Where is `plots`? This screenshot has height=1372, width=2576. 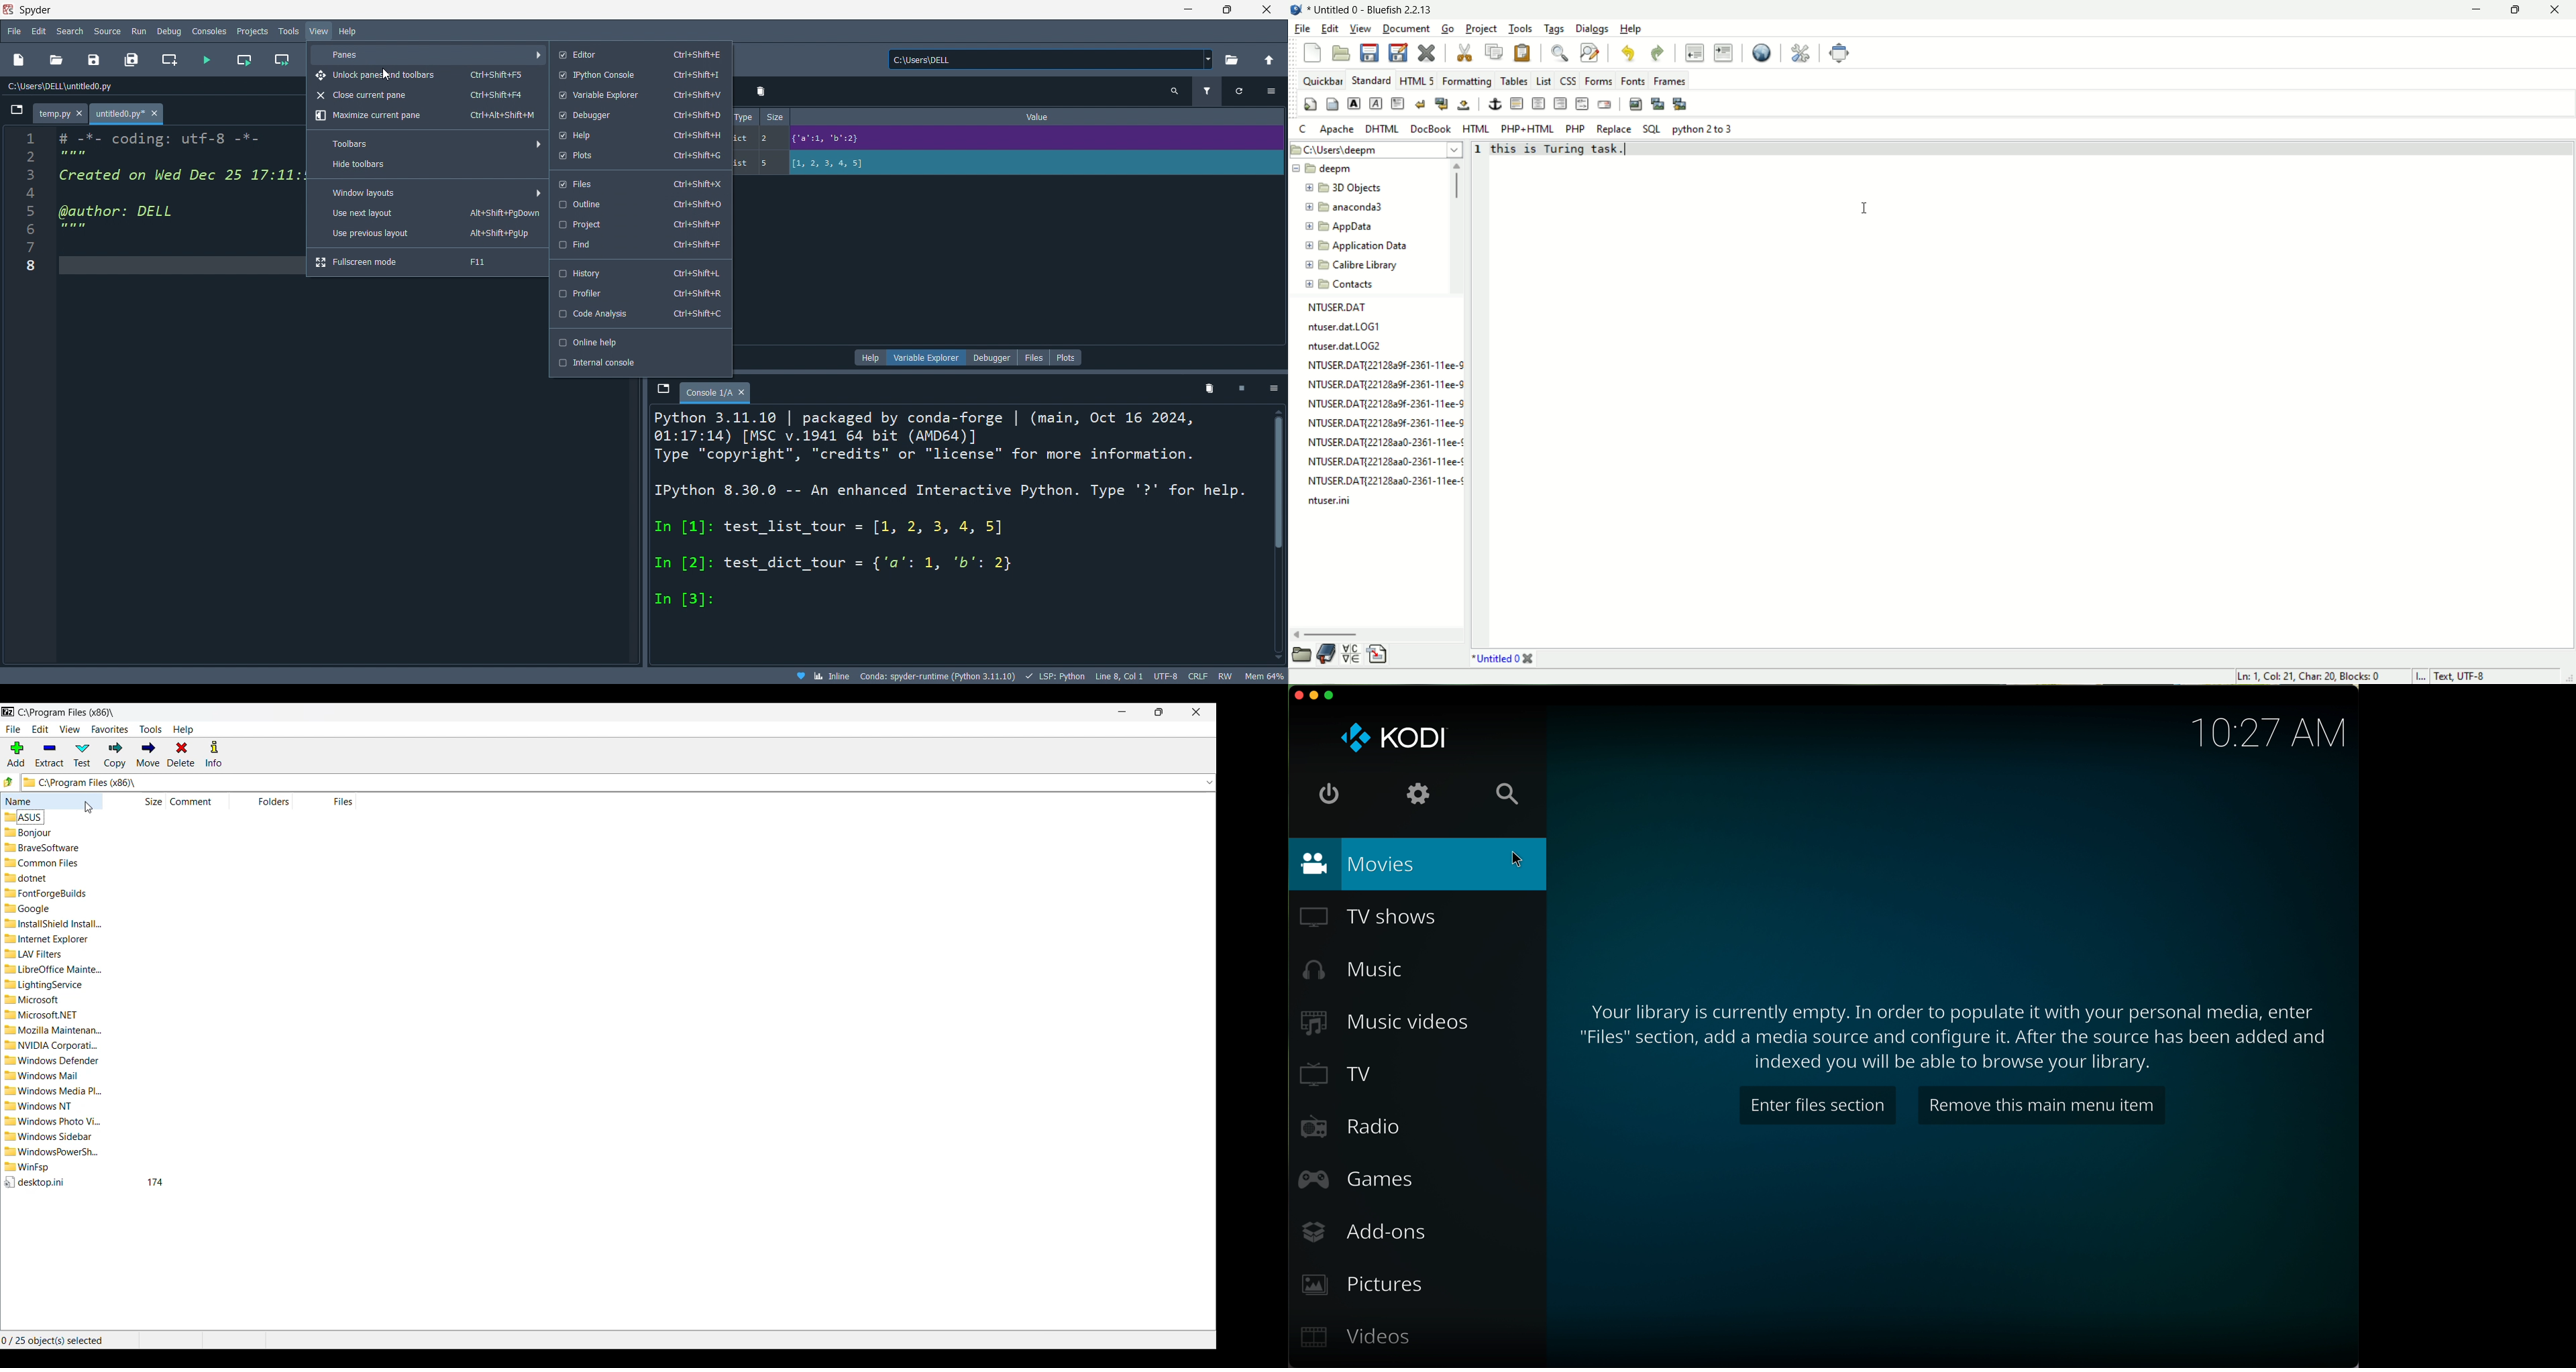 plots is located at coordinates (637, 157).